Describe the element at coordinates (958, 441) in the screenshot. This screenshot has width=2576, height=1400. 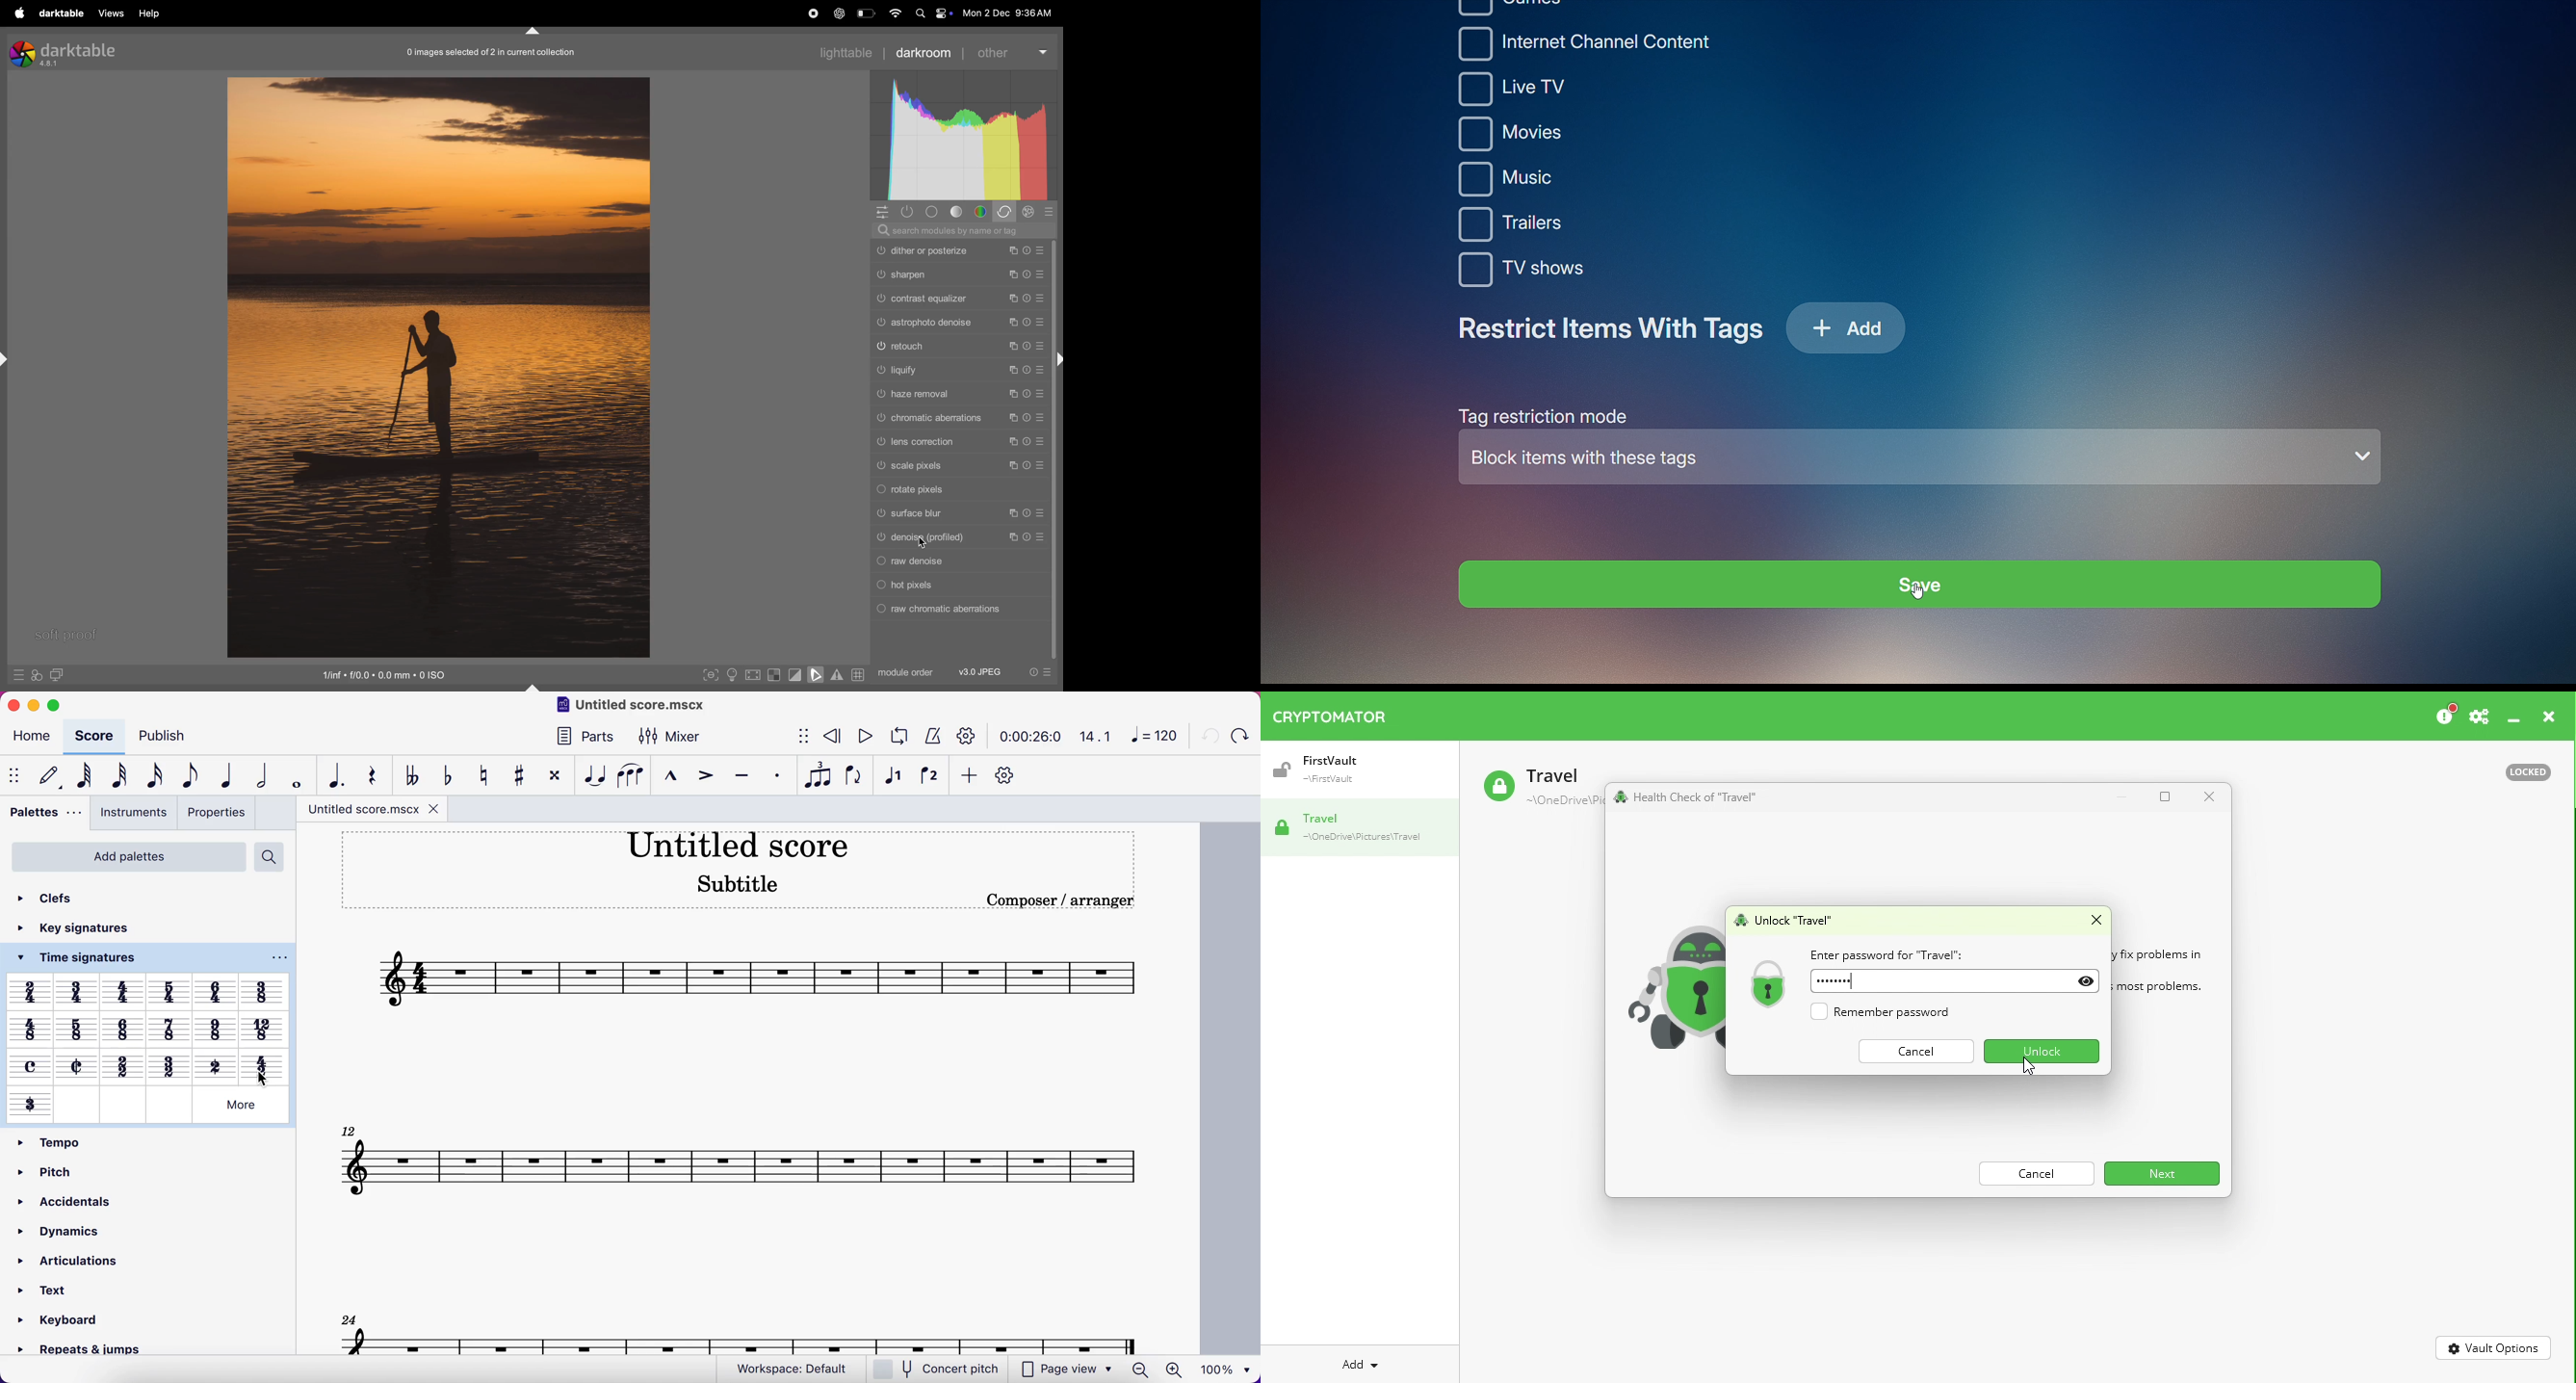
I see `lens correction` at that location.